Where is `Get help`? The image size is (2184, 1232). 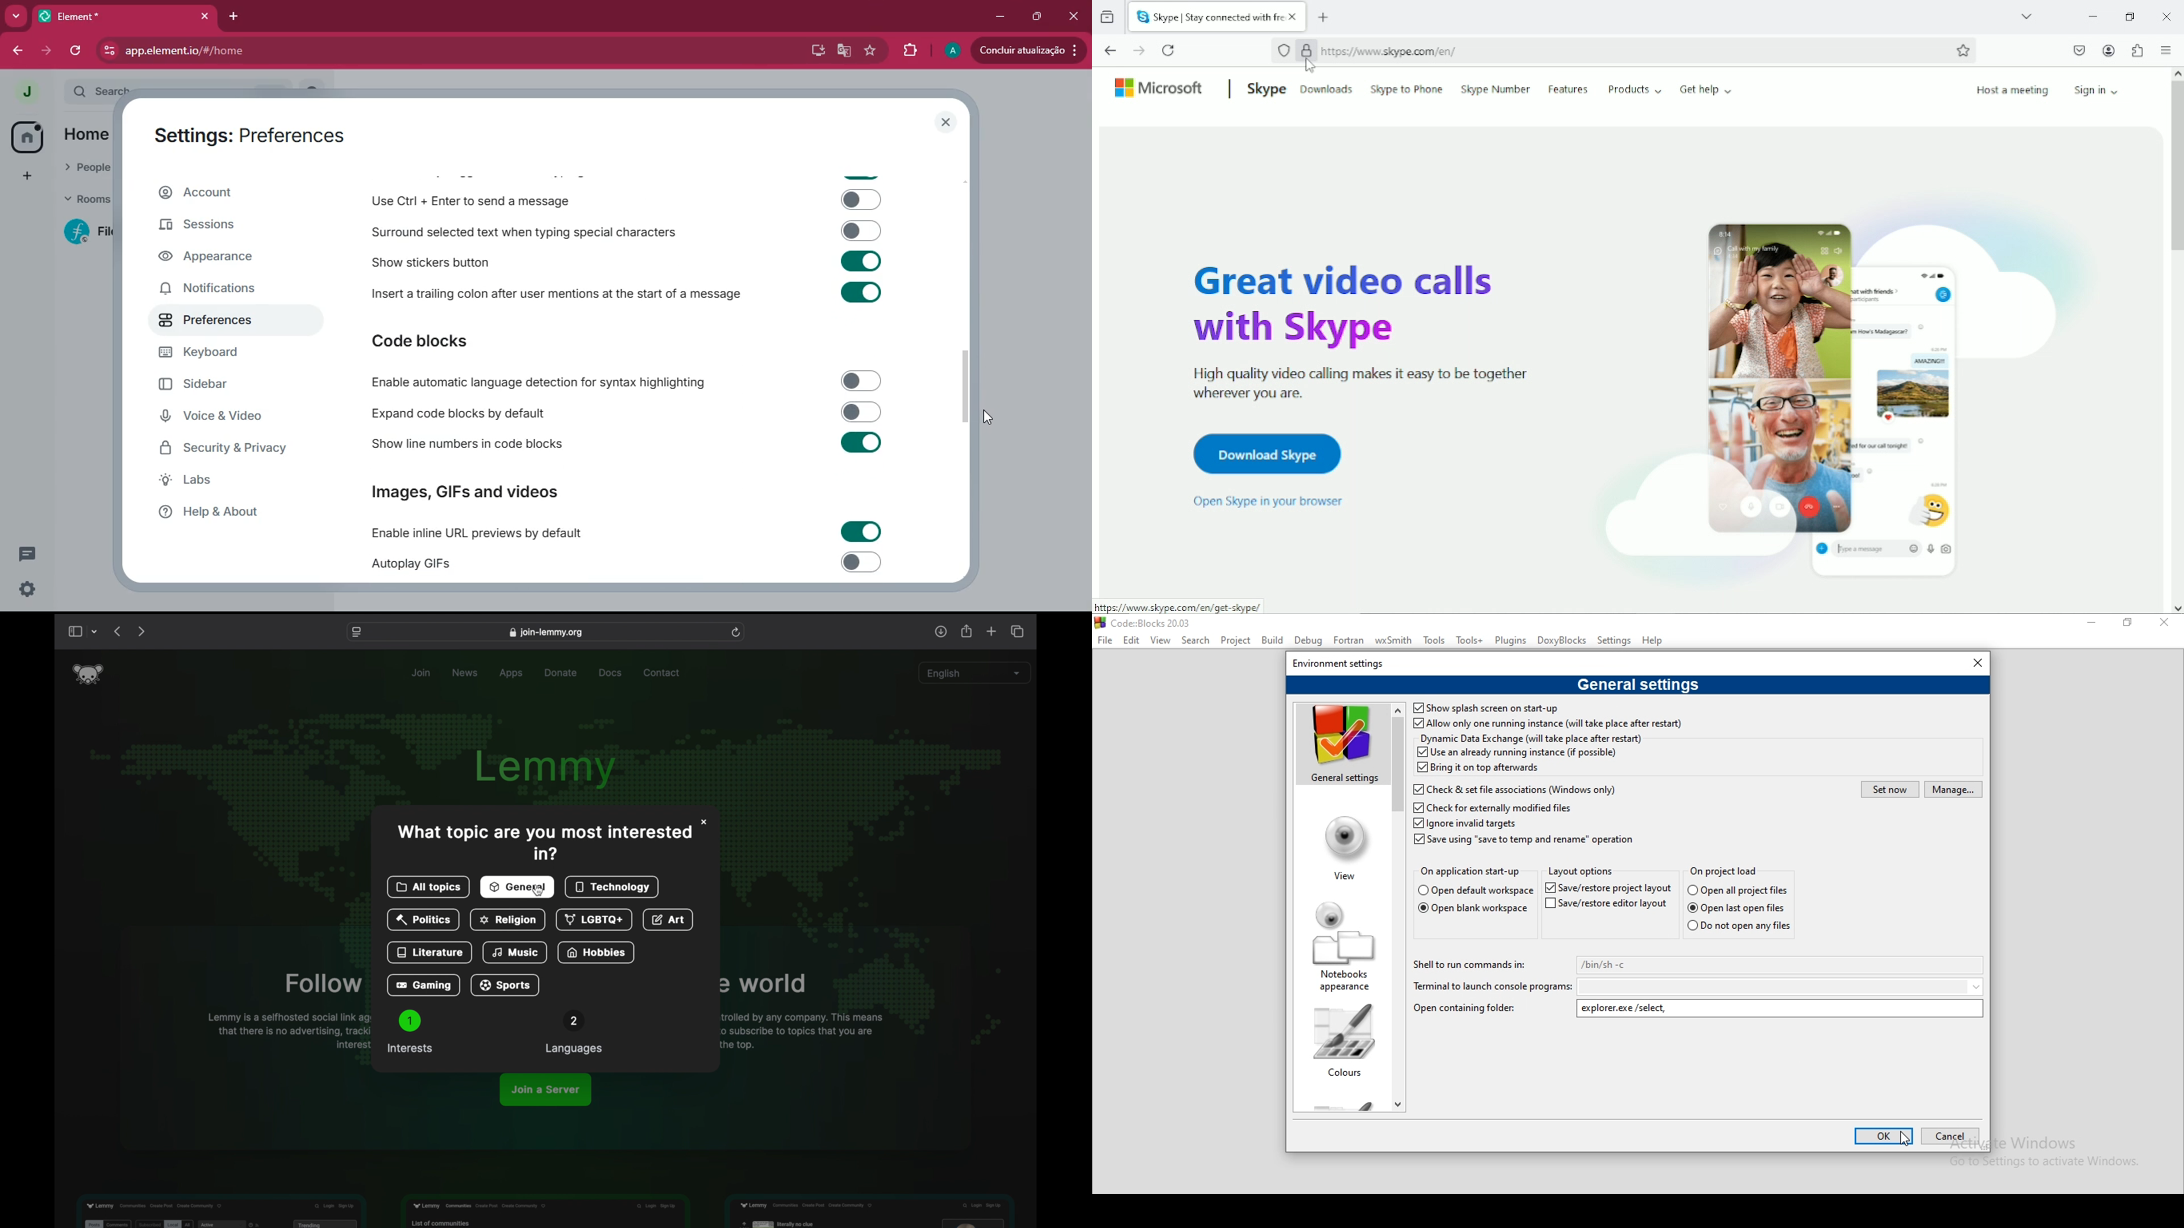 Get help is located at coordinates (1706, 89).